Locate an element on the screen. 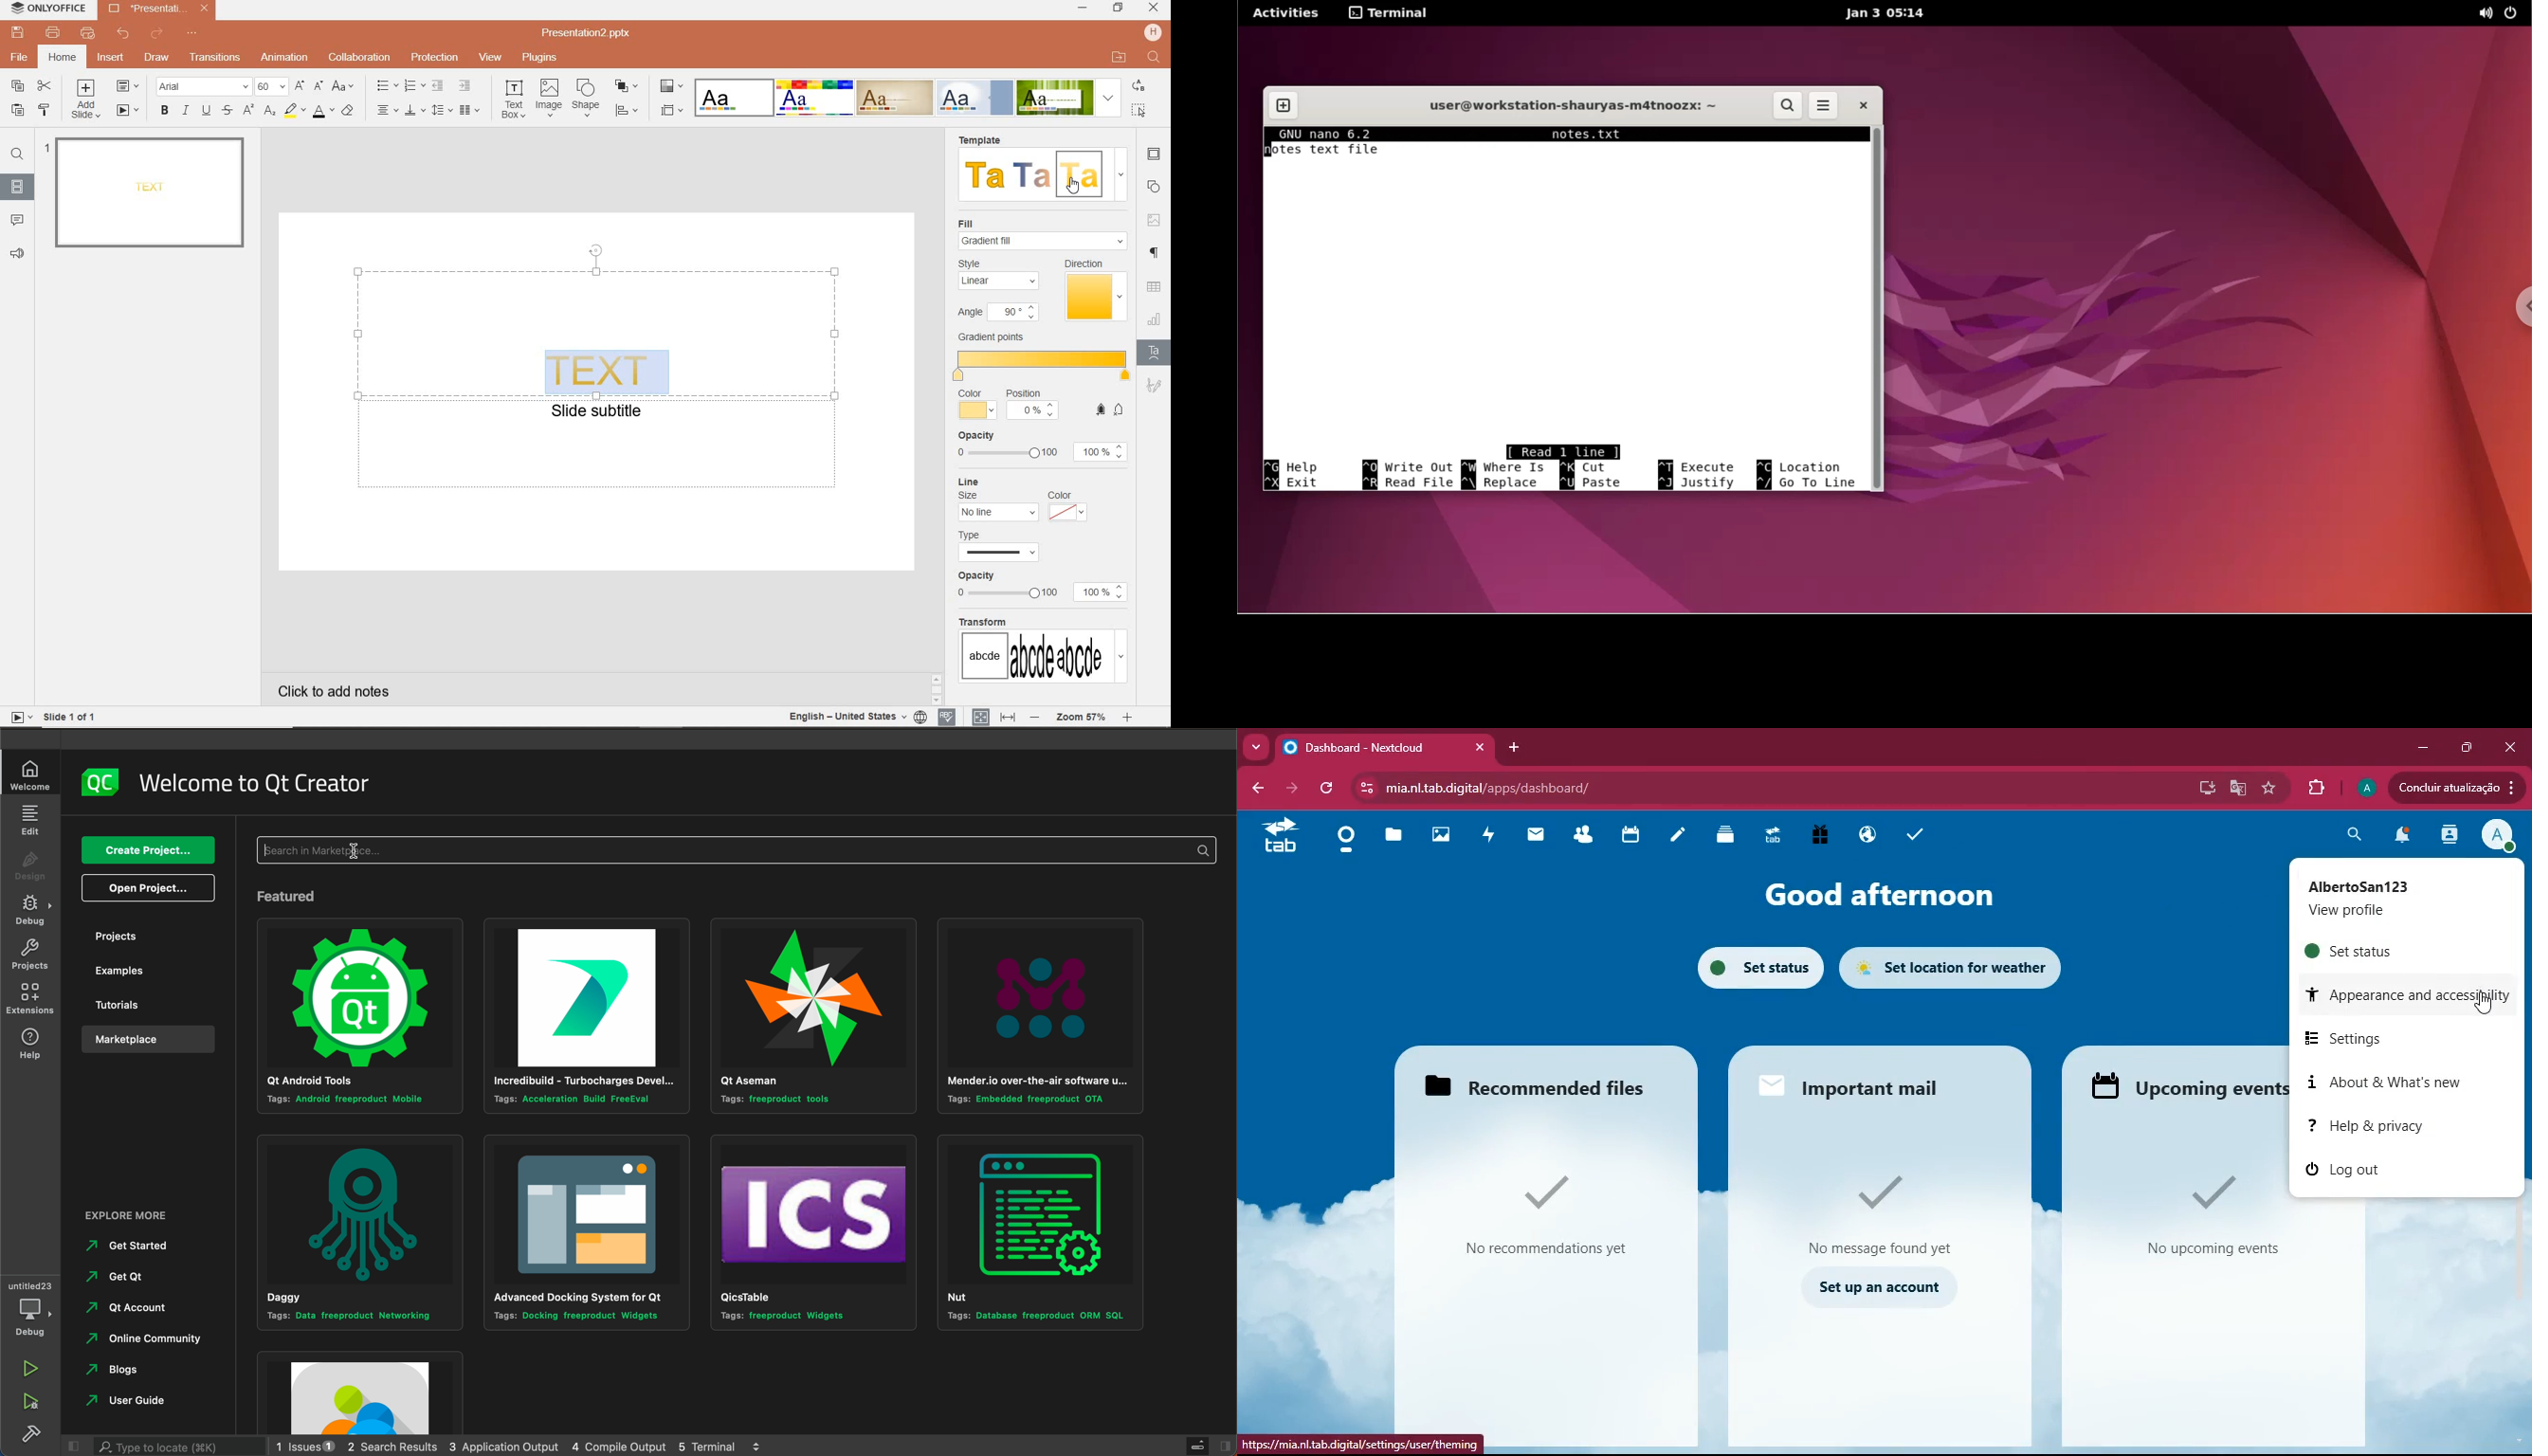 This screenshot has height=1456, width=2548. activity is located at coordinates (1494, 838).